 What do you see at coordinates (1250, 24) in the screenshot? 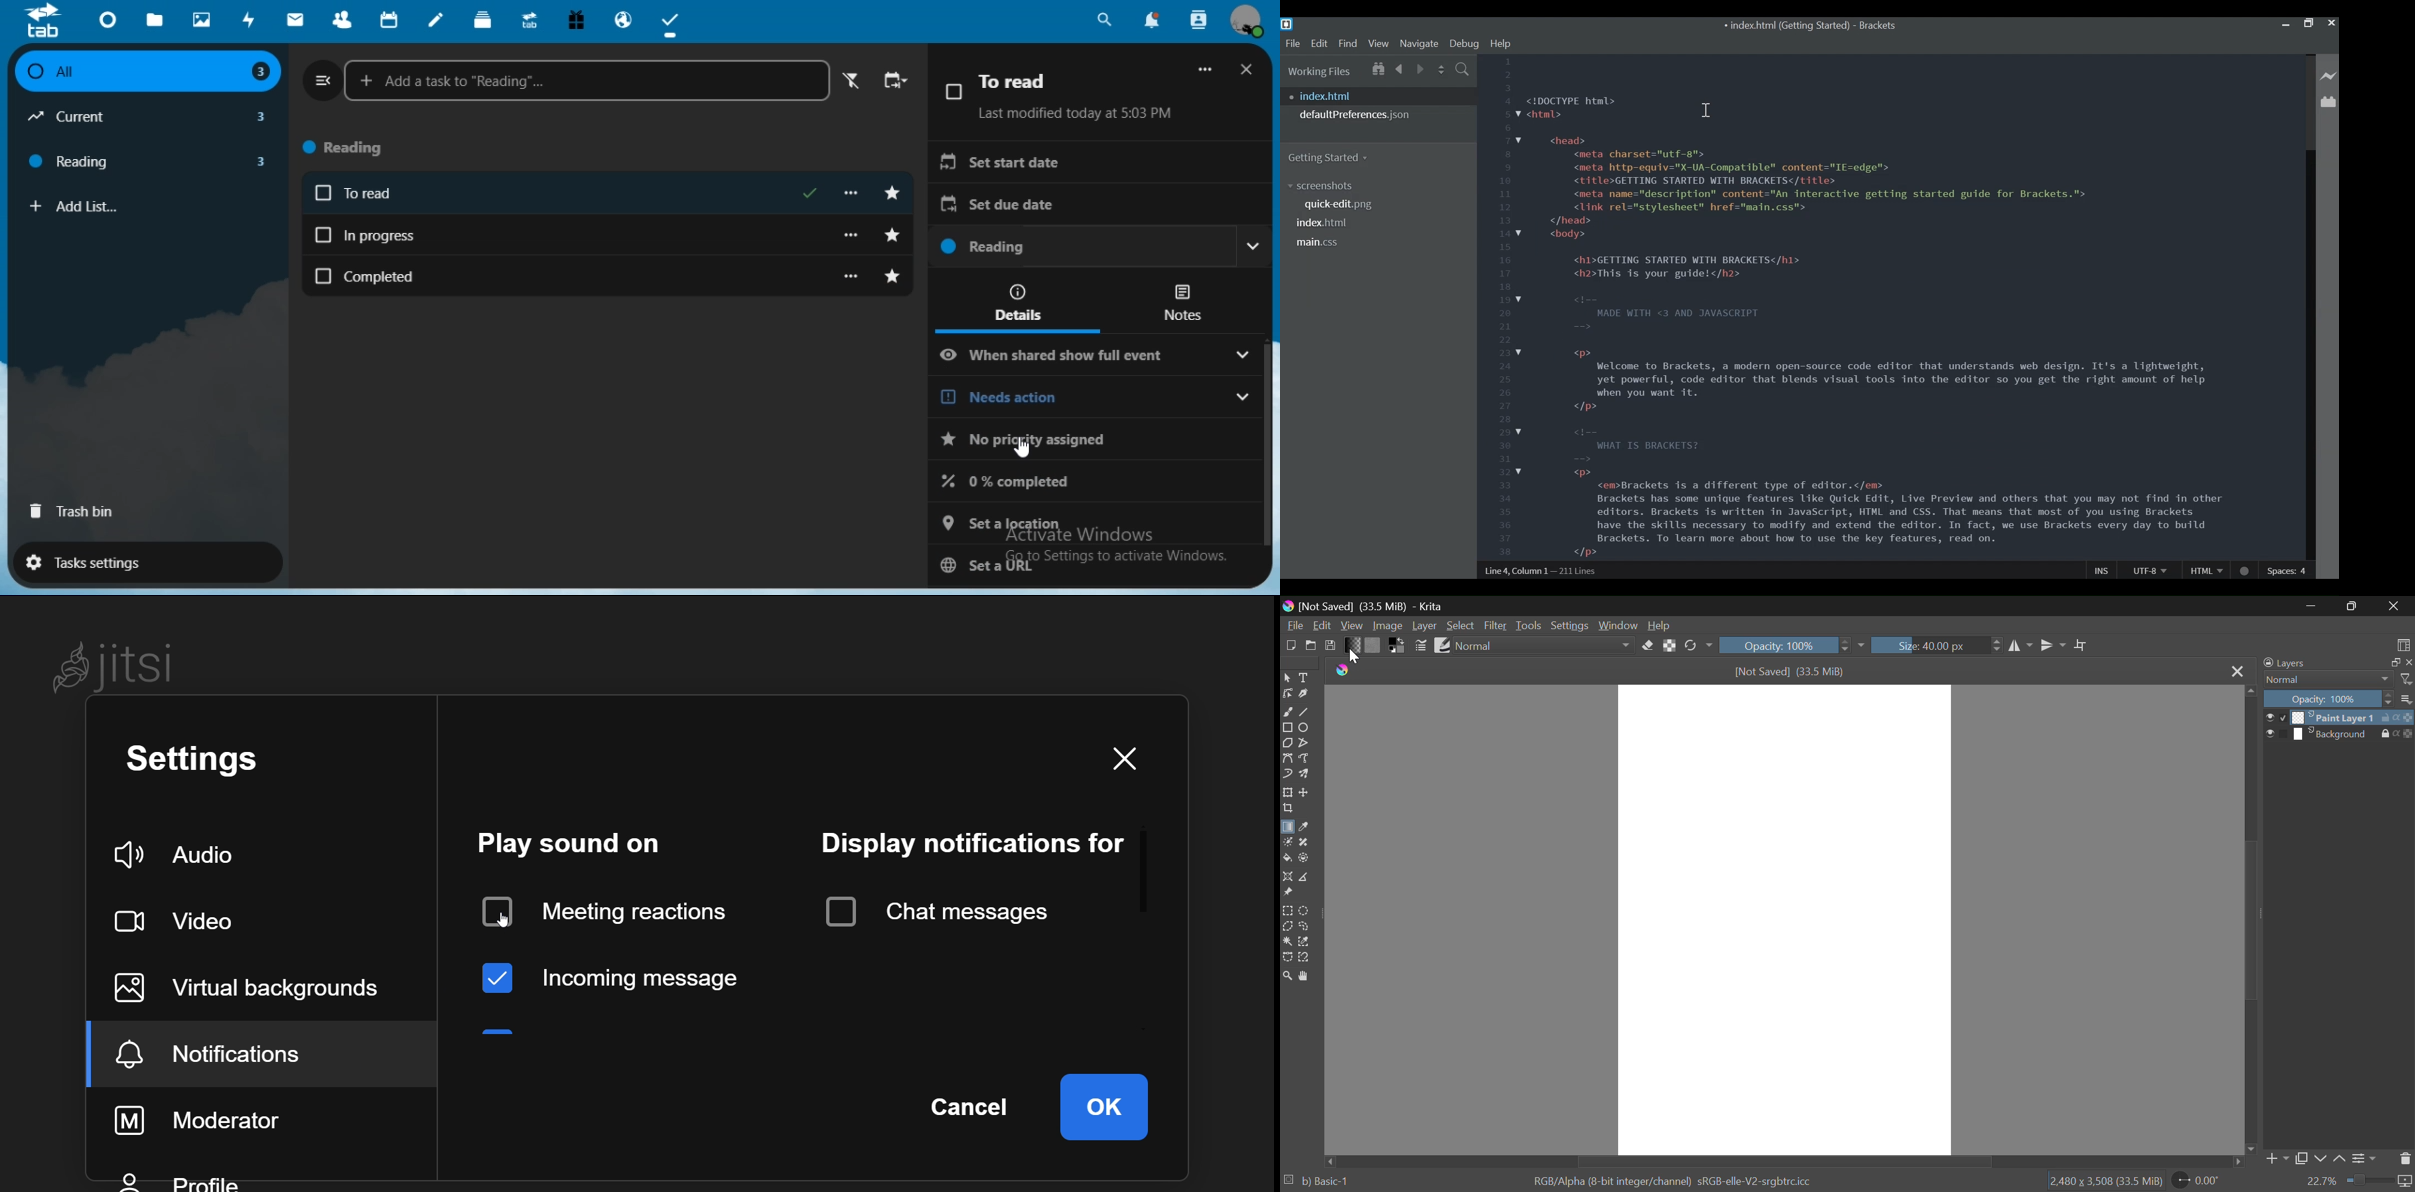
I see `view profile` at bounding box center [1250, 24].